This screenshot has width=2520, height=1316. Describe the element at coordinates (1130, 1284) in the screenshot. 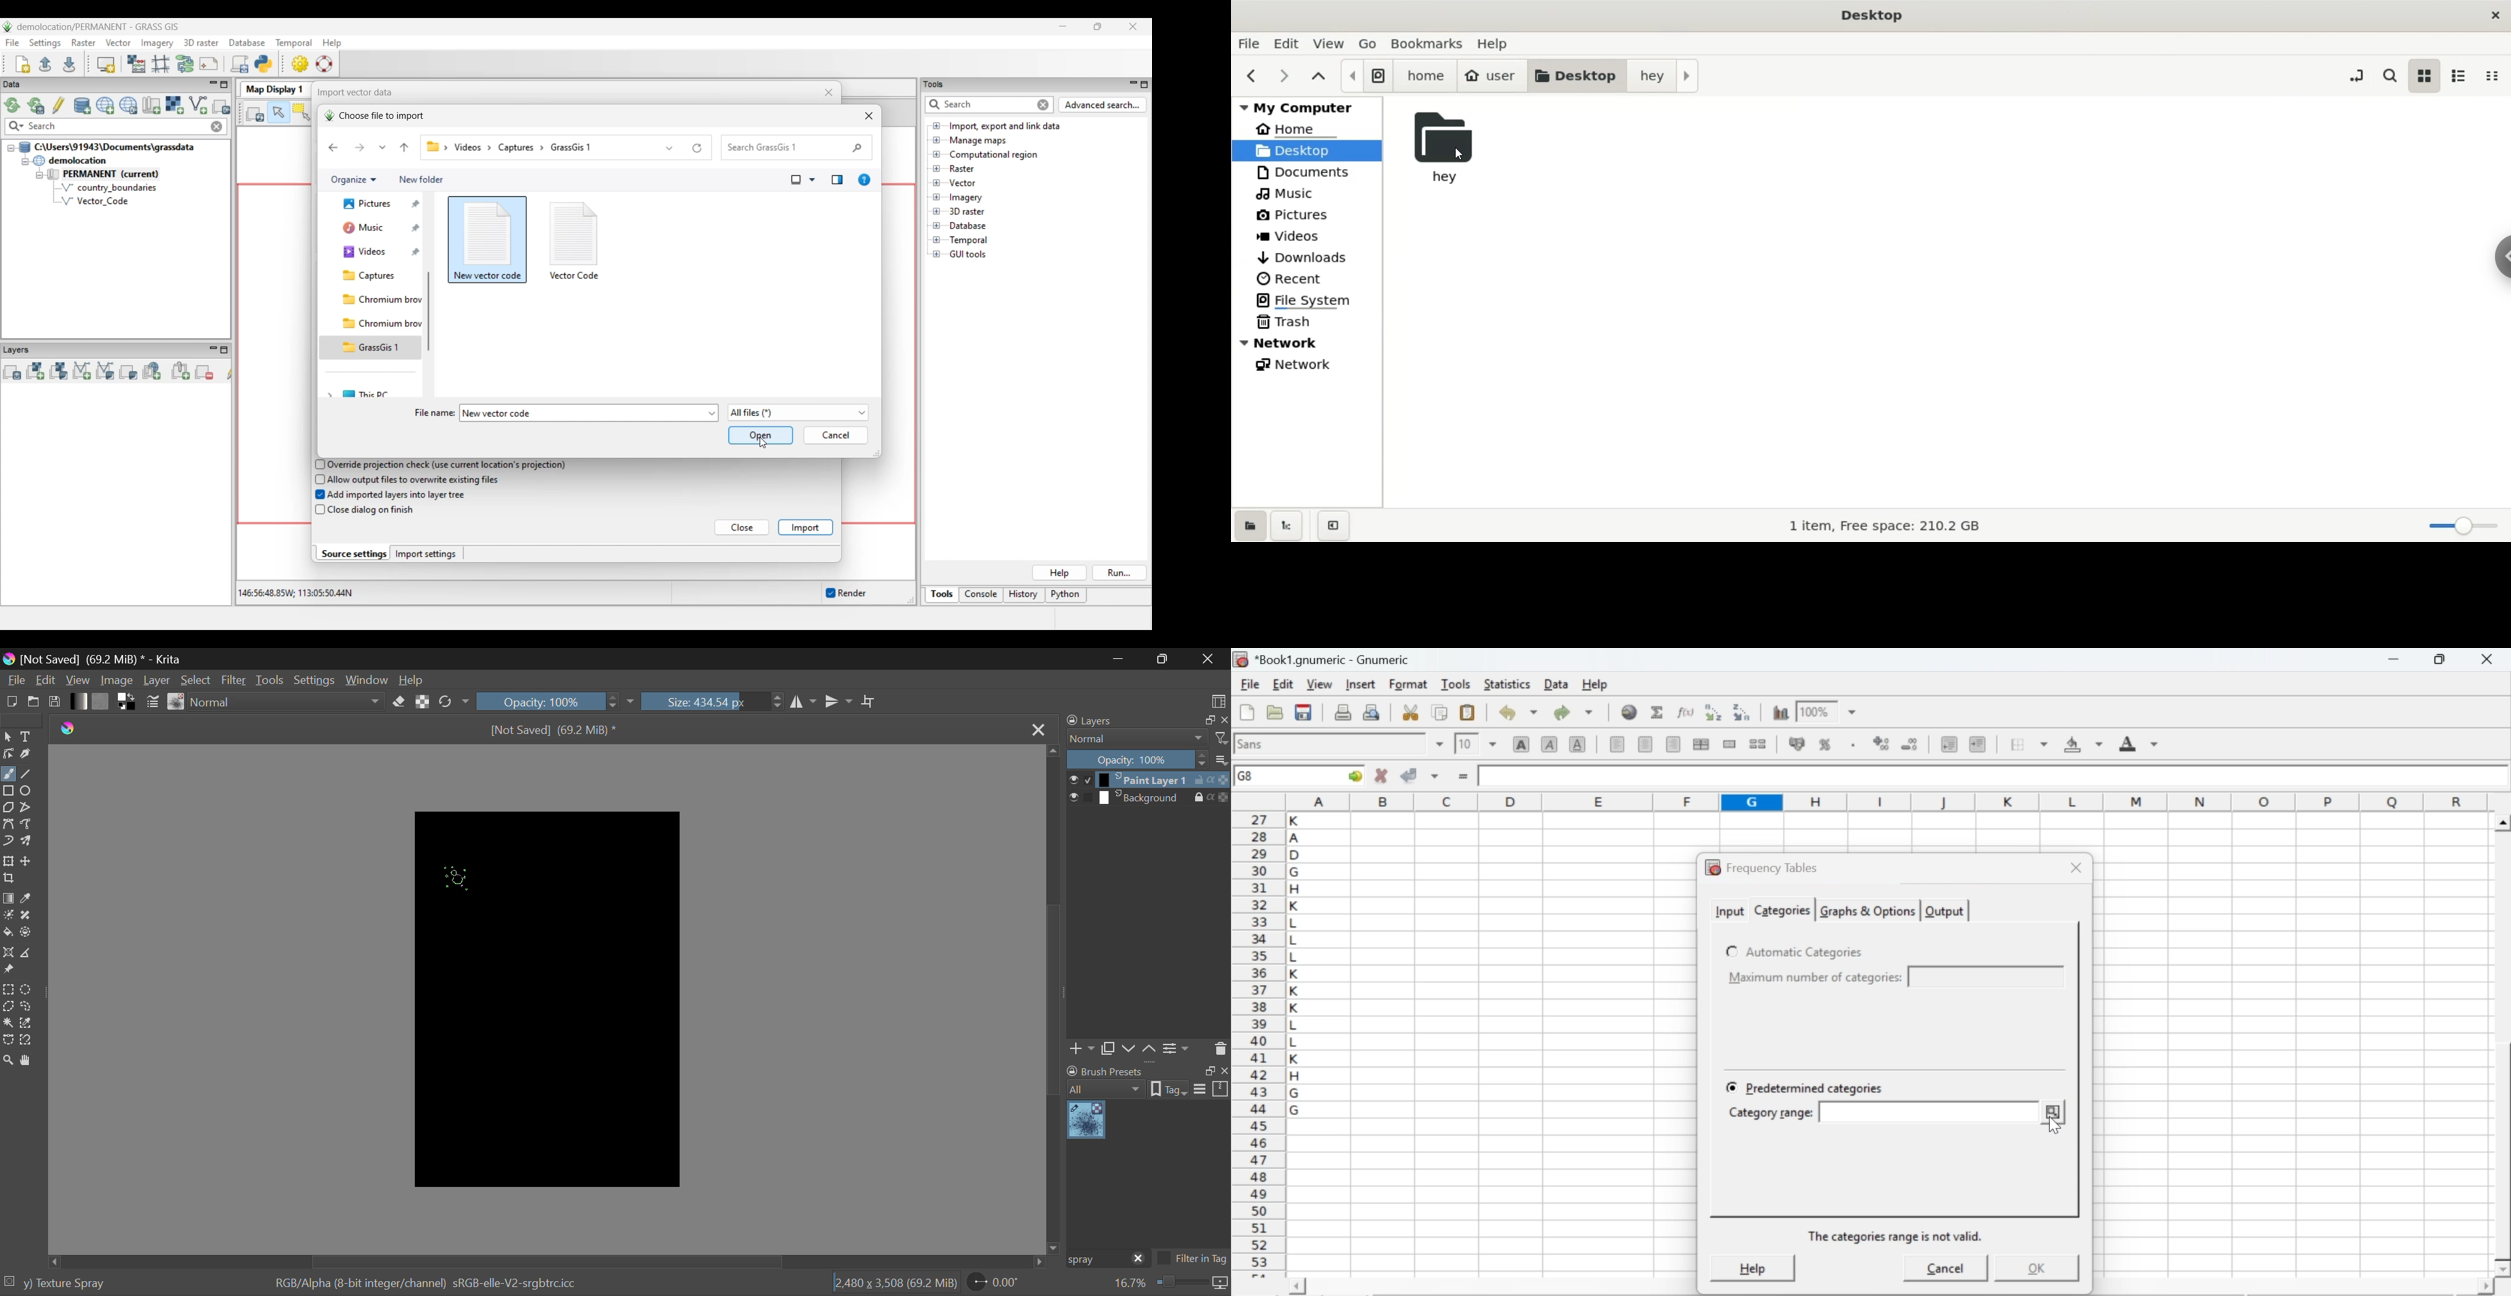

I see `zoom value` at that location.